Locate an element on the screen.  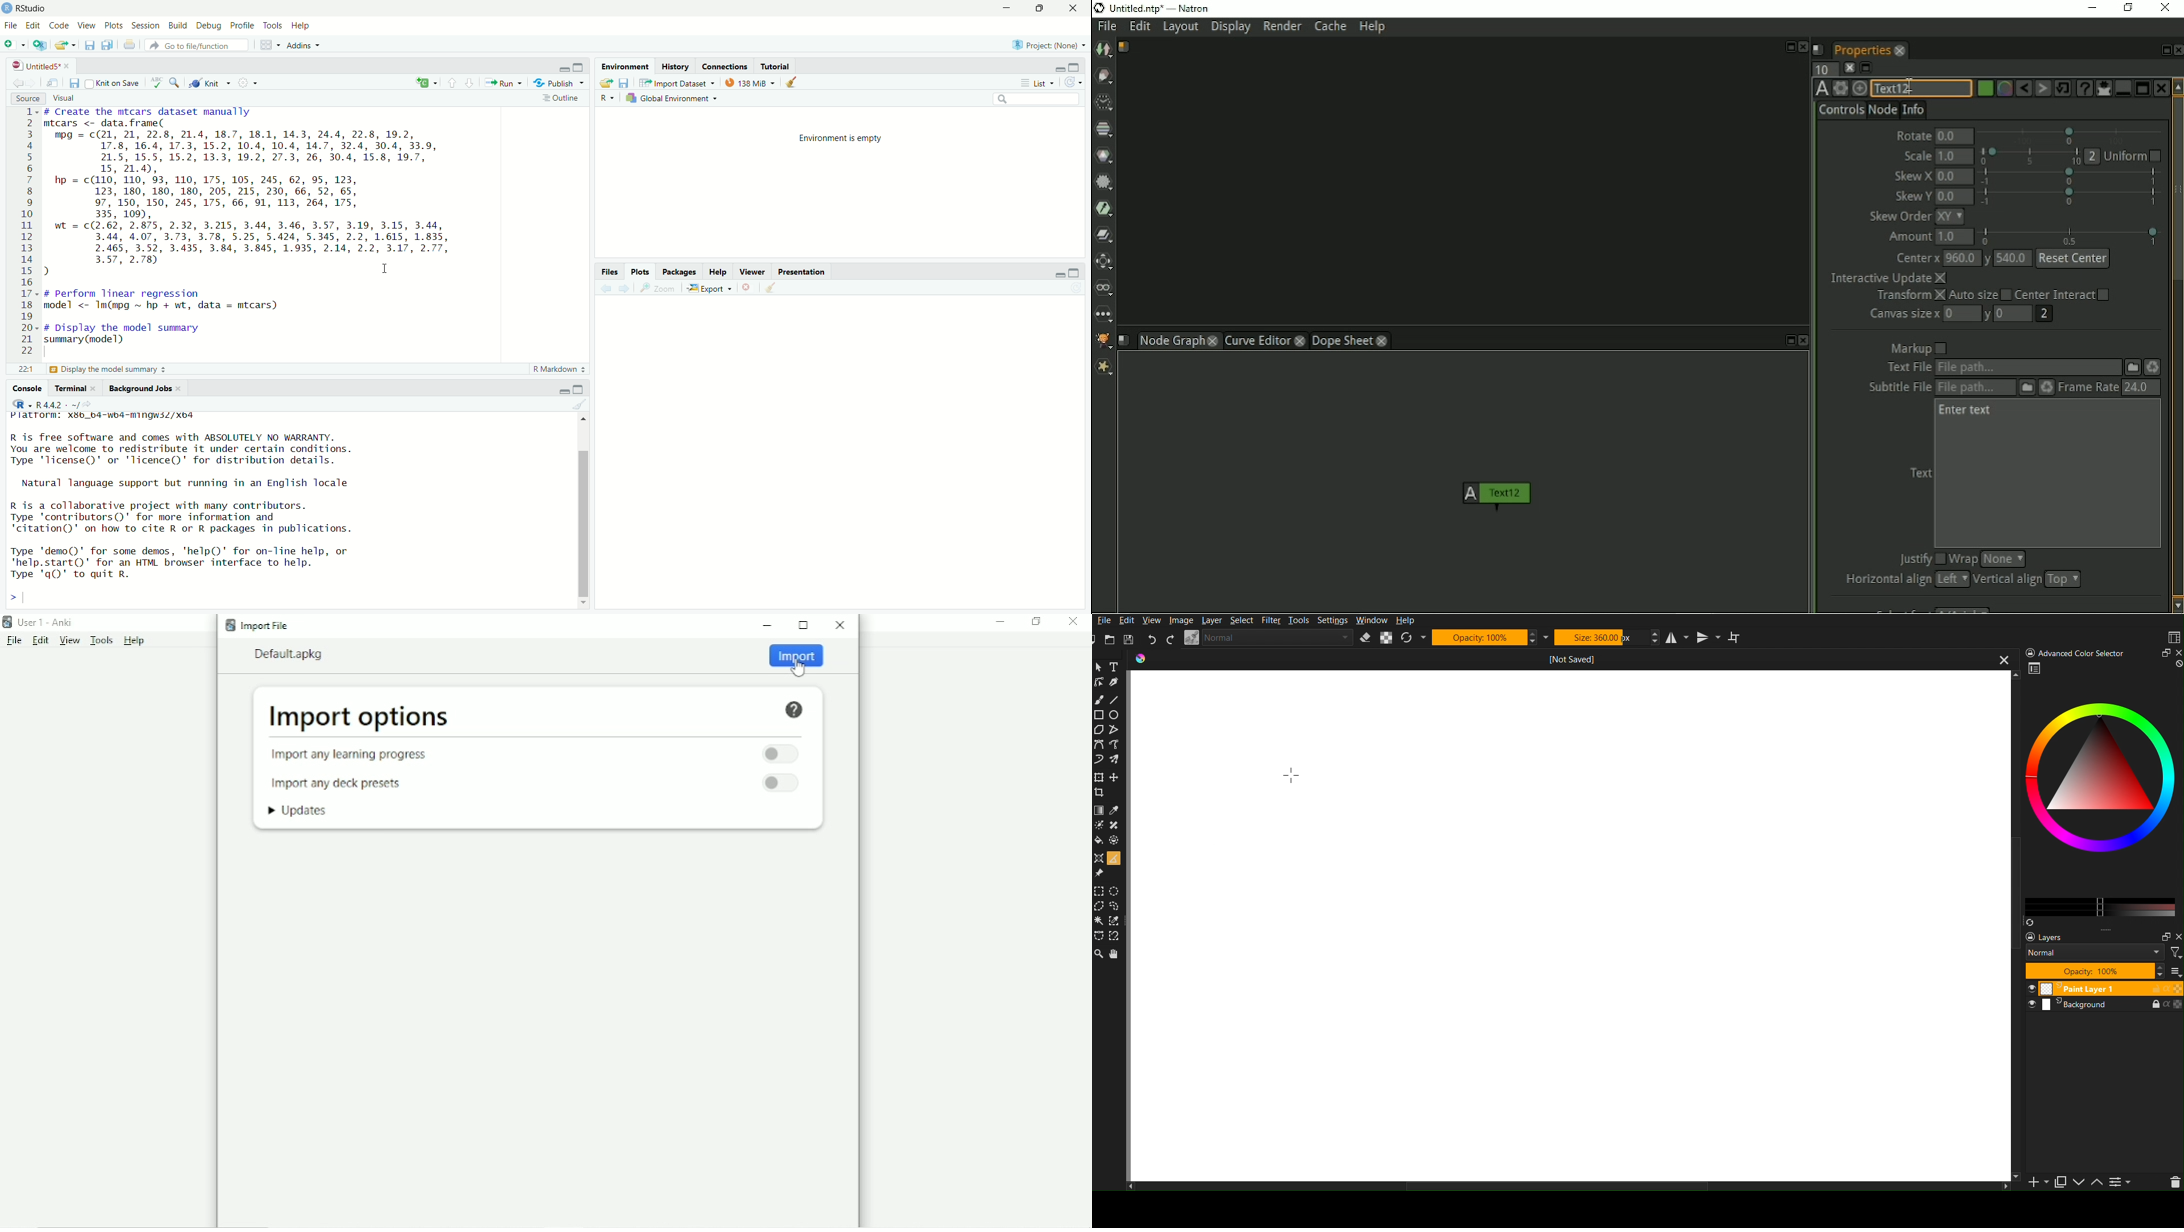
import dataset is located at coordinates (673, 84).